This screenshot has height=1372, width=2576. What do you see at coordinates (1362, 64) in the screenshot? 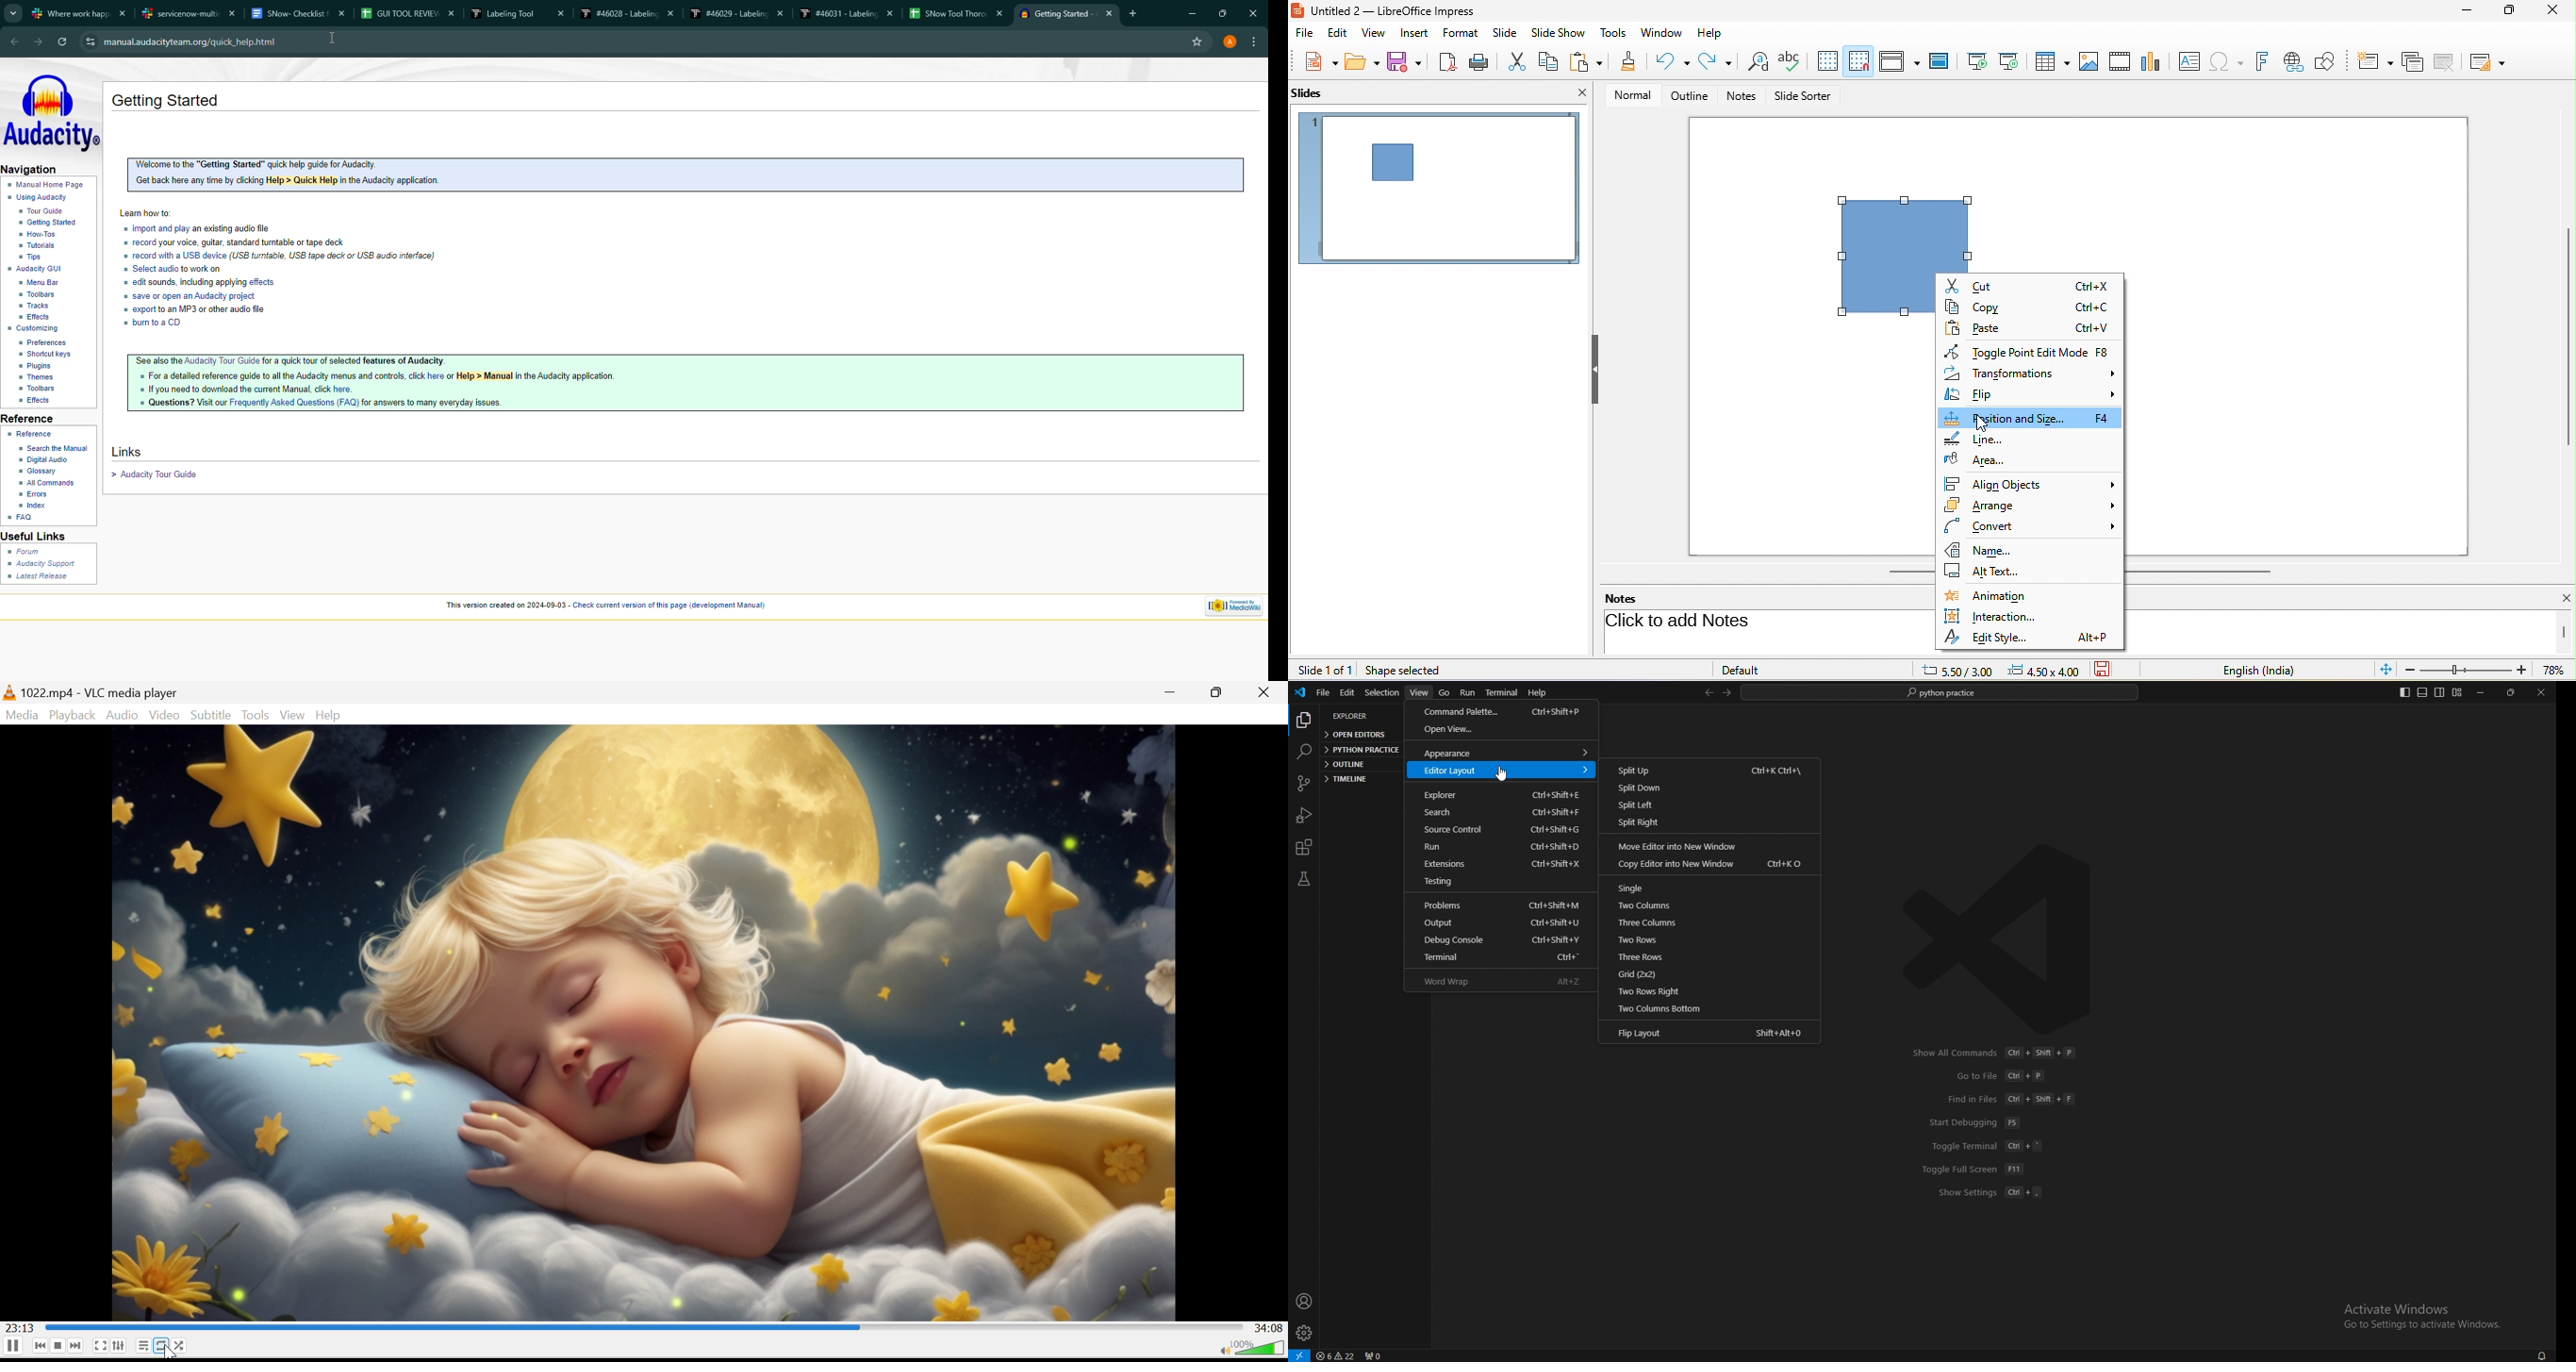
I see `open` at bounding box center [1362, 64].